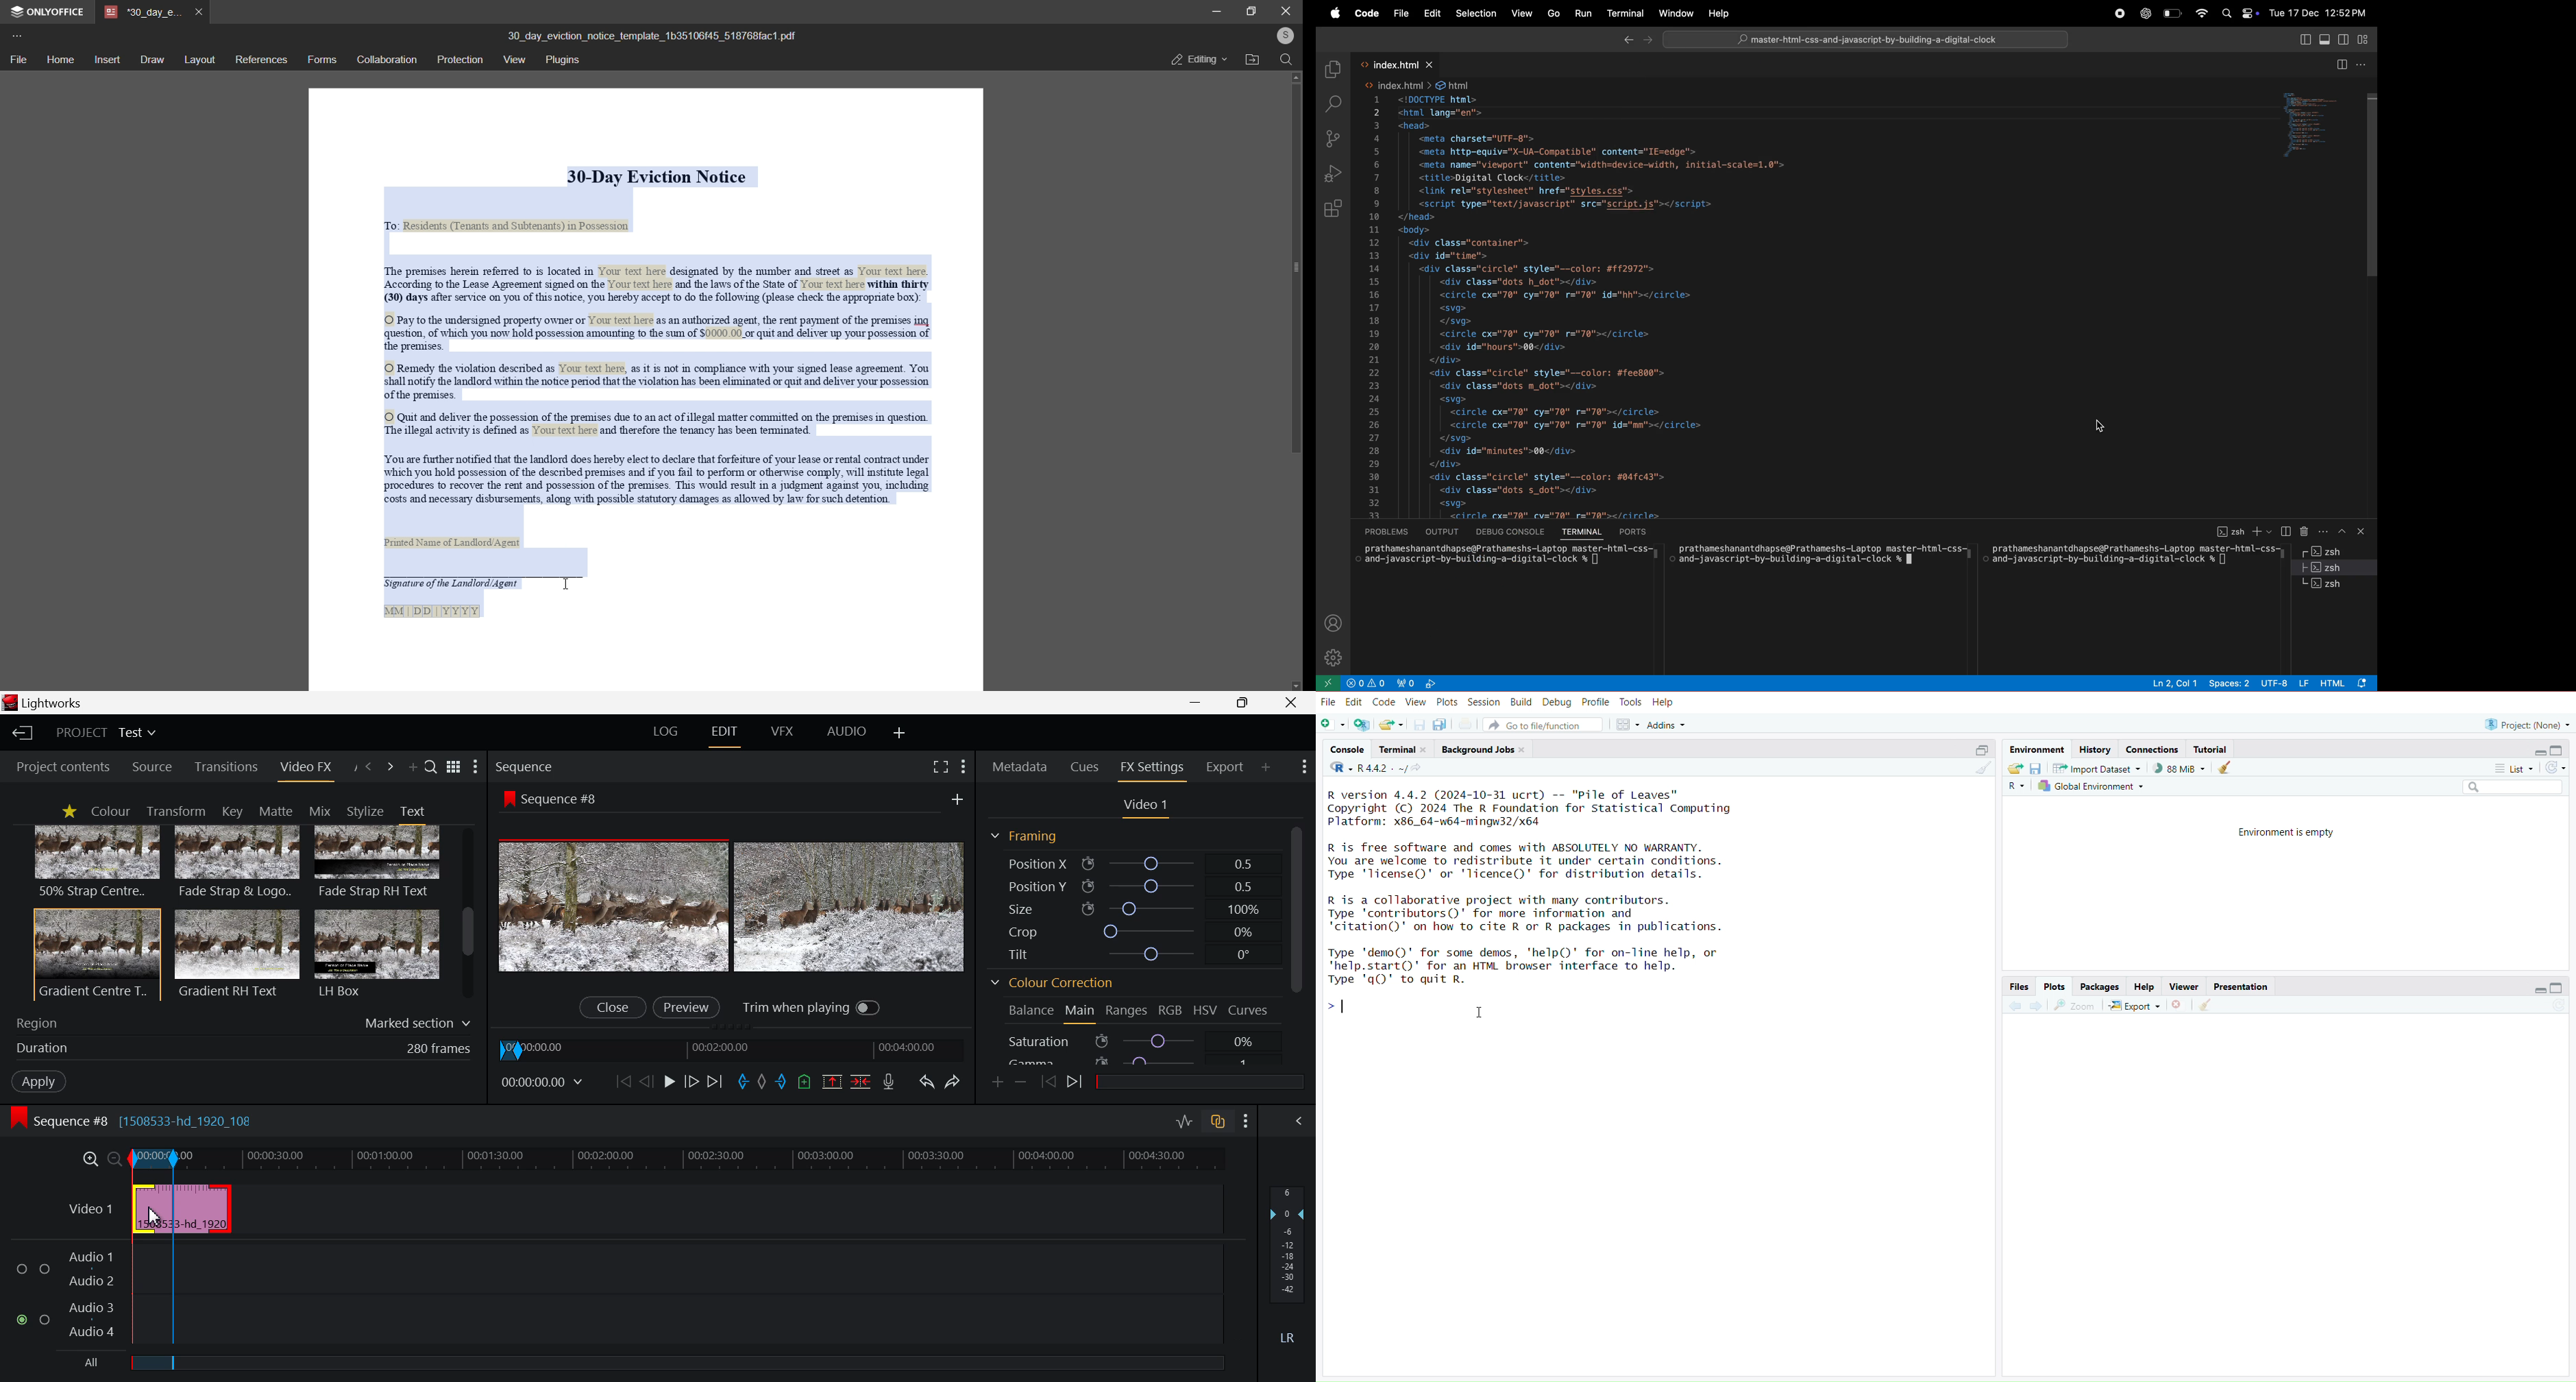 This screenshot has height=1400, width=2576. Describe the element at coordinates (622, 1083) in the screenshot. I see `To start` at that location.